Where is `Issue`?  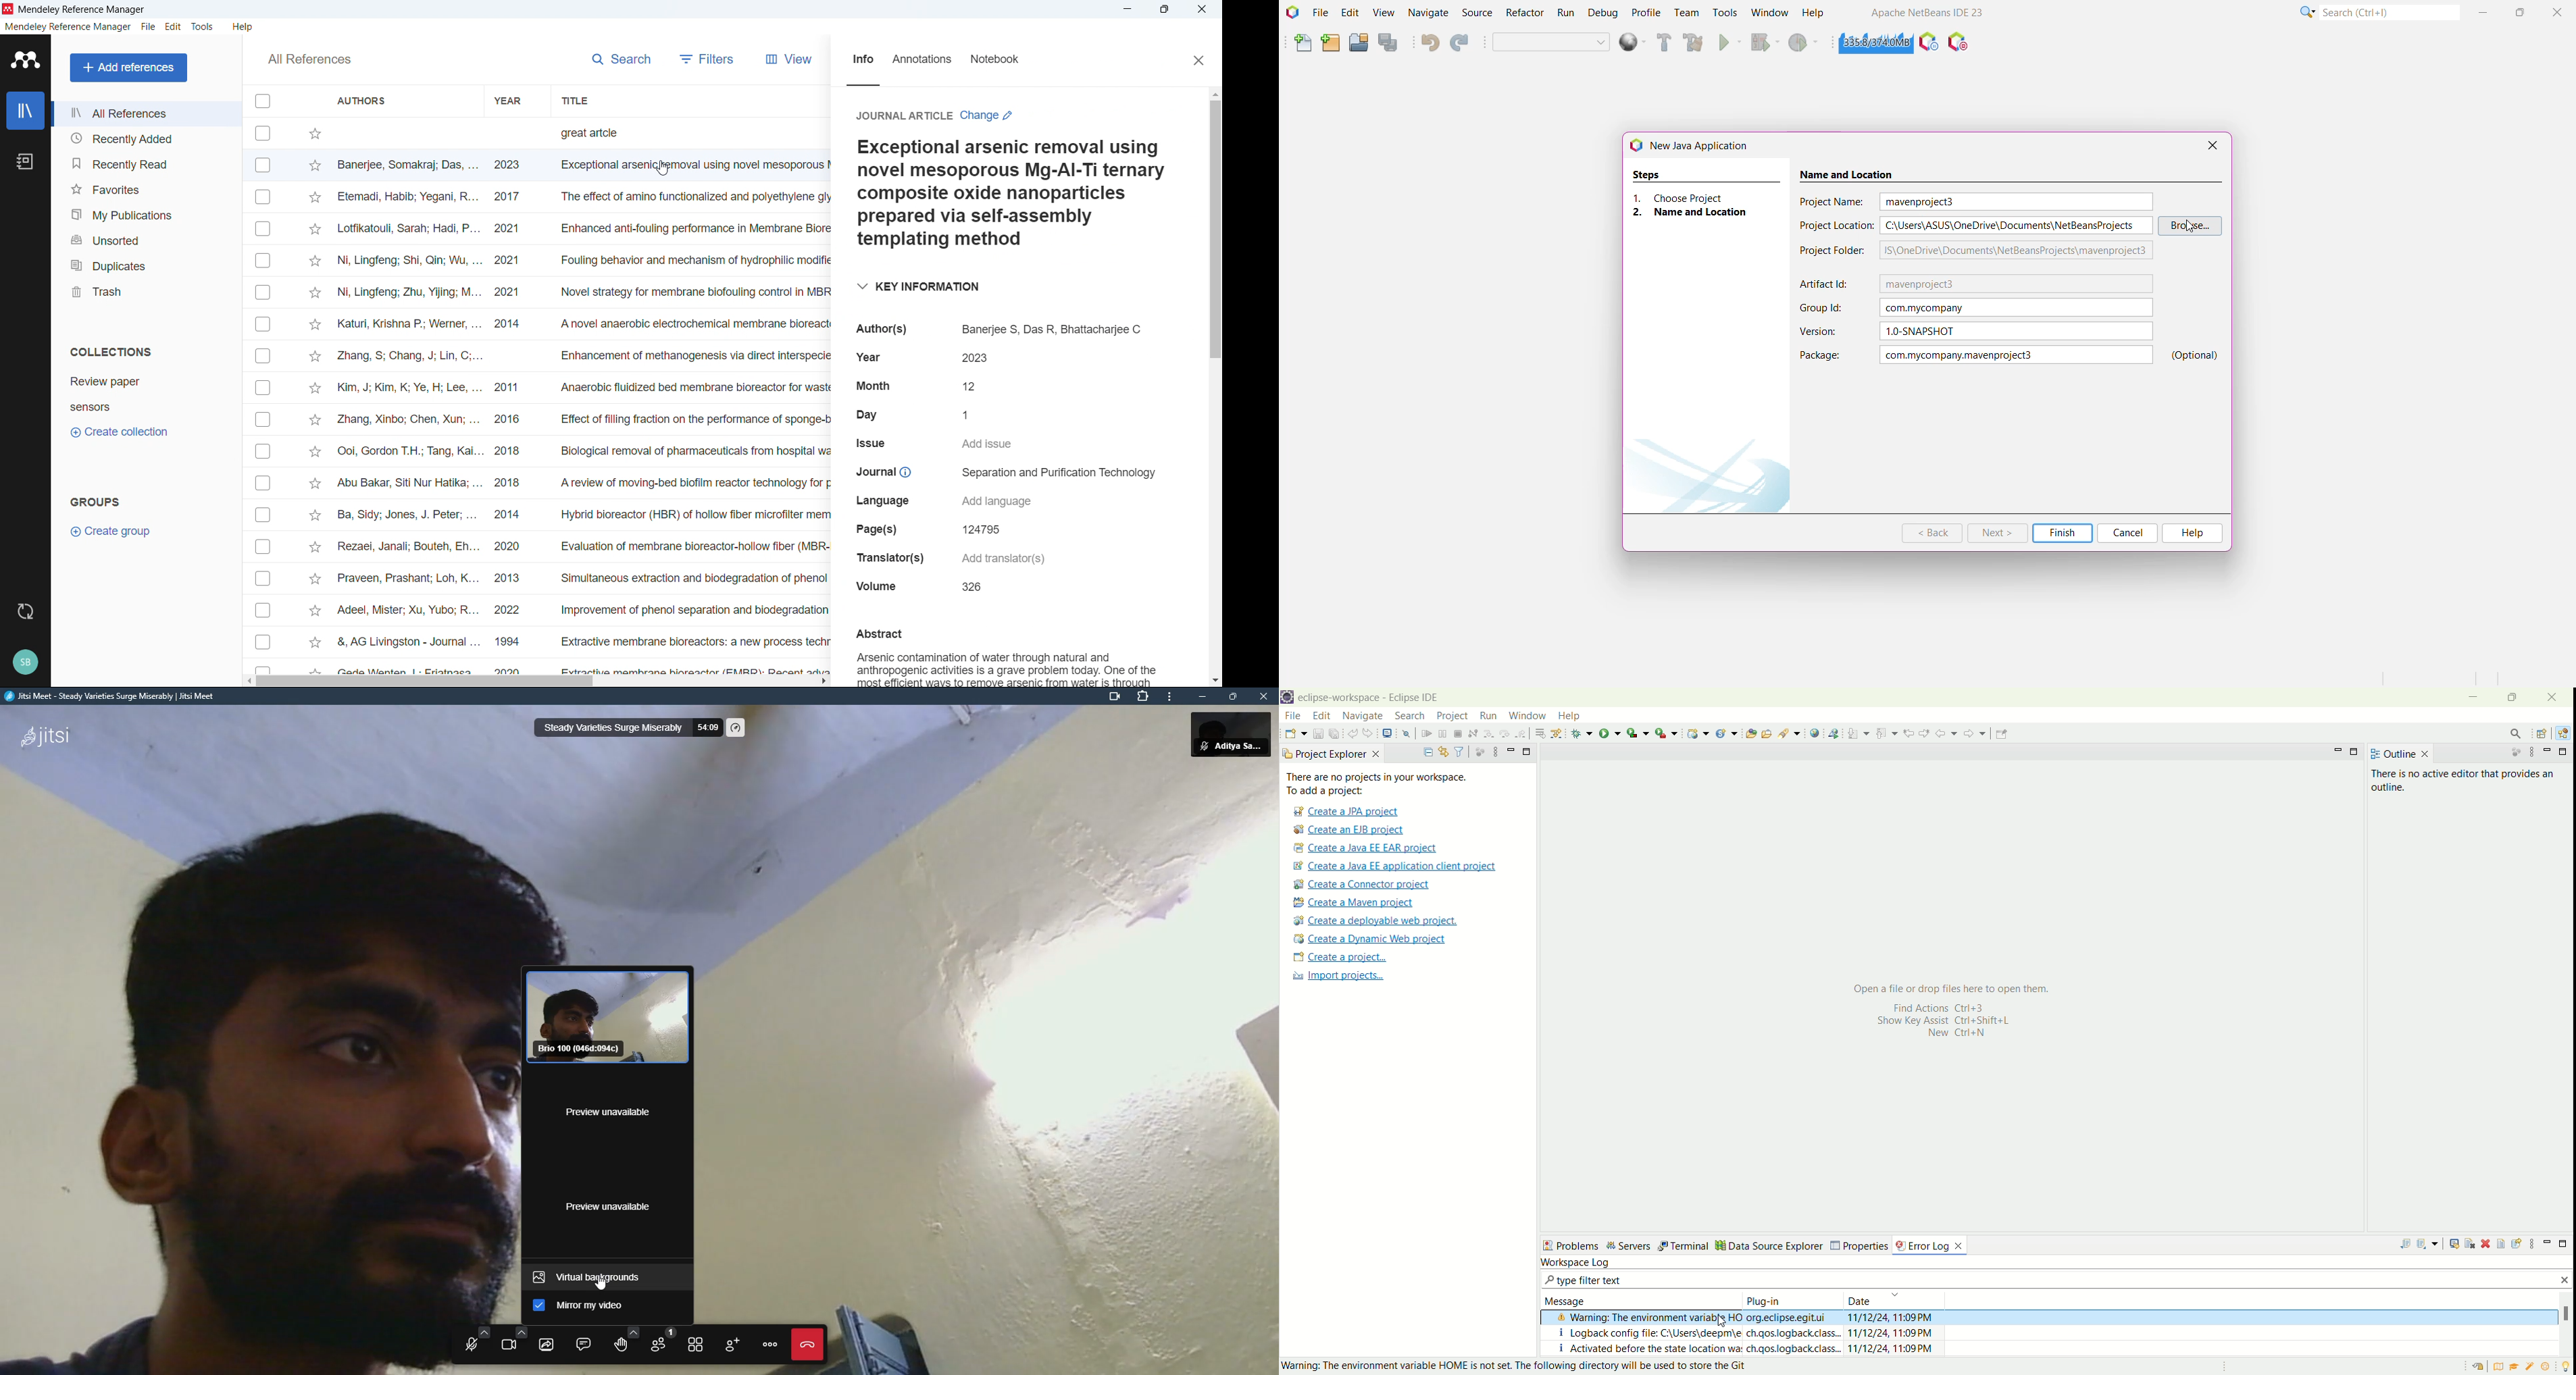
Issue is located at coordinates (869, 444).